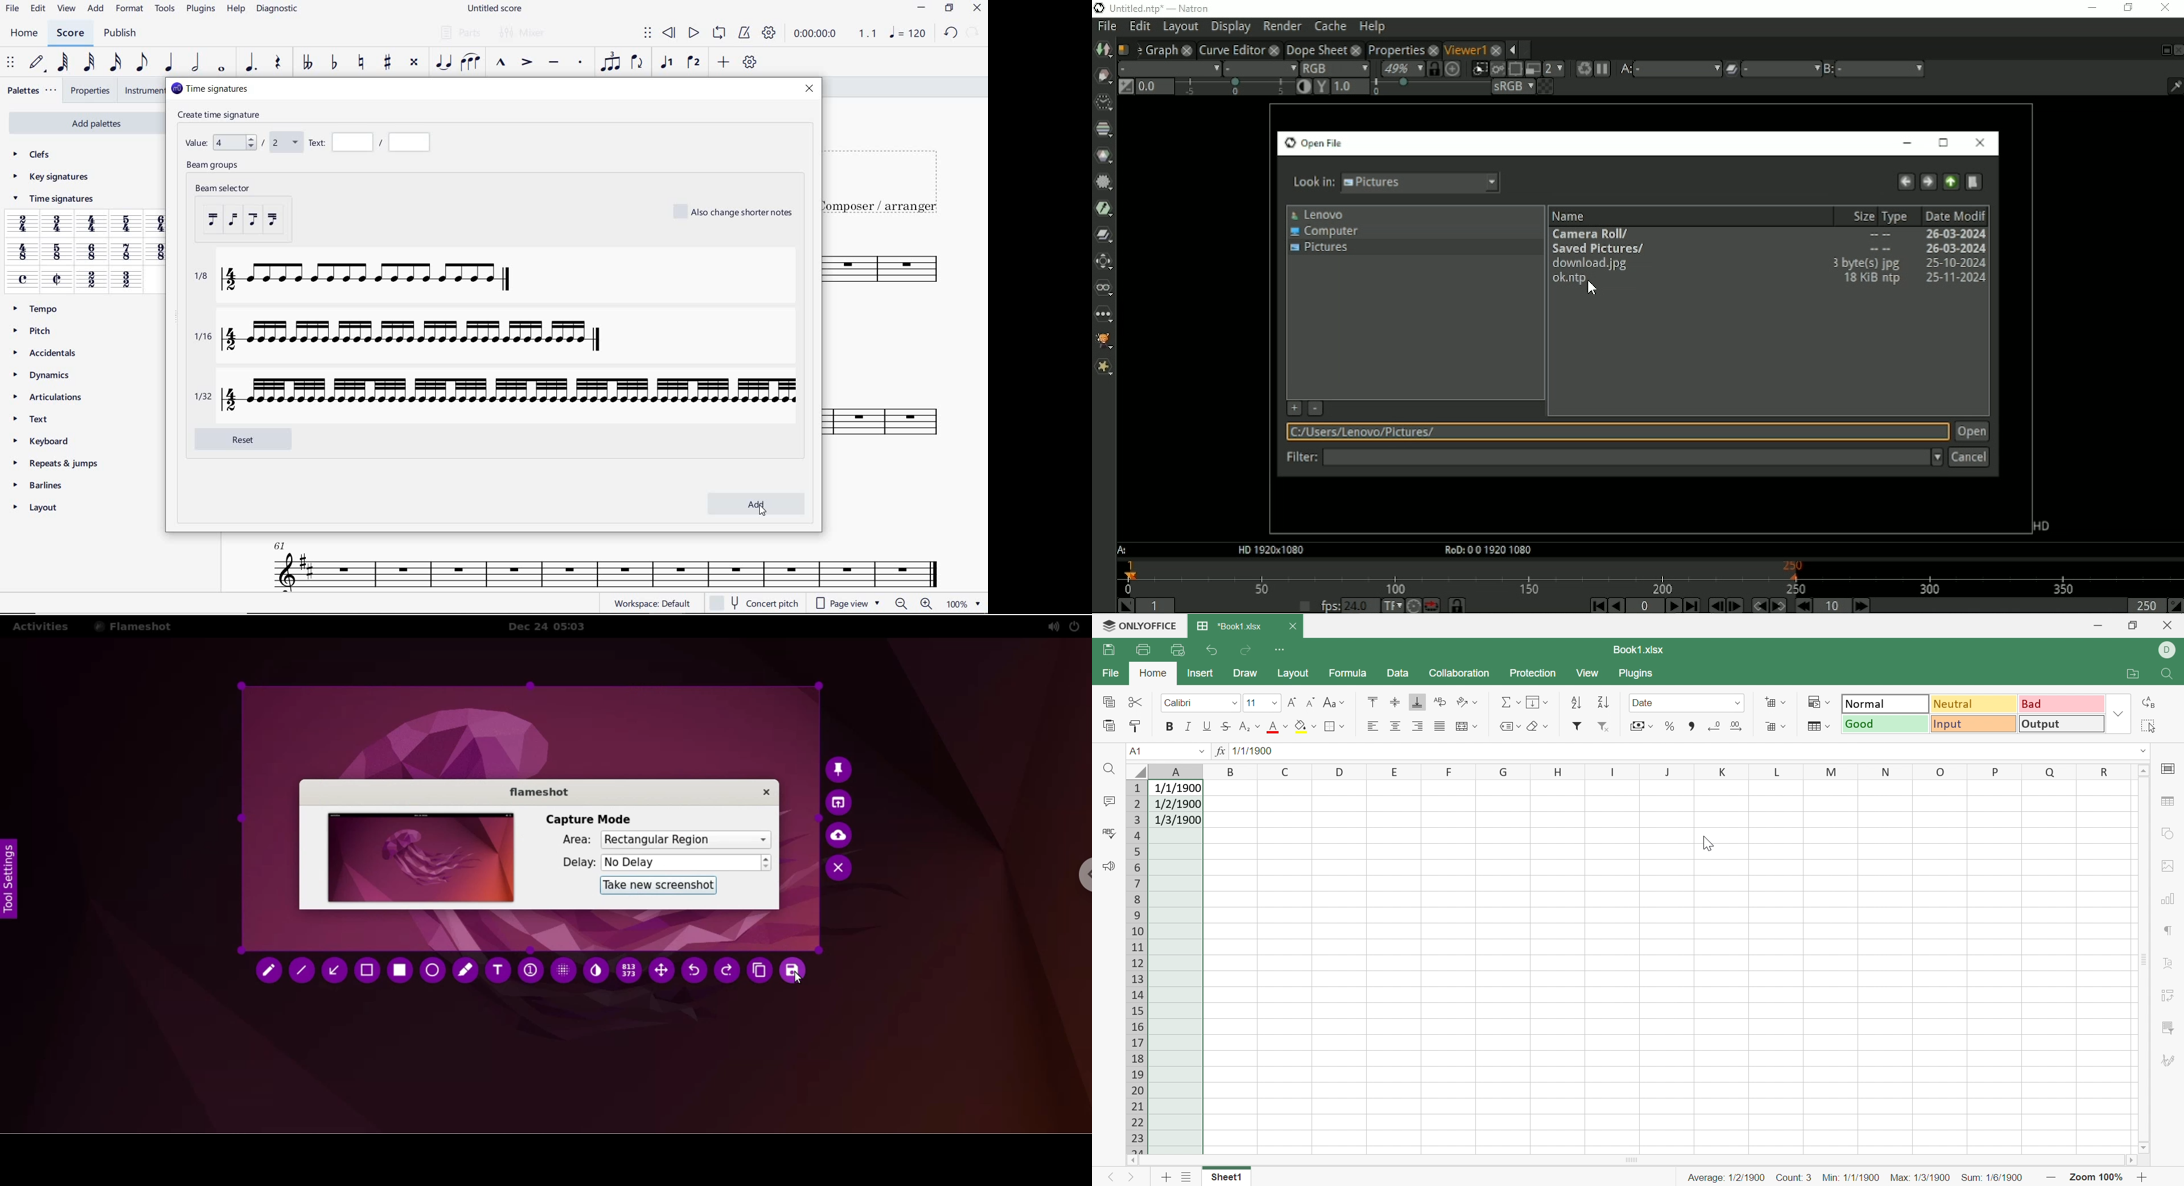 Image resolution: width=2184 pixels, height=1204 pixels. What do you see at coordinates (669, 32) in the screenshot?
I see `REWIND` at bounding box center [669, 32].